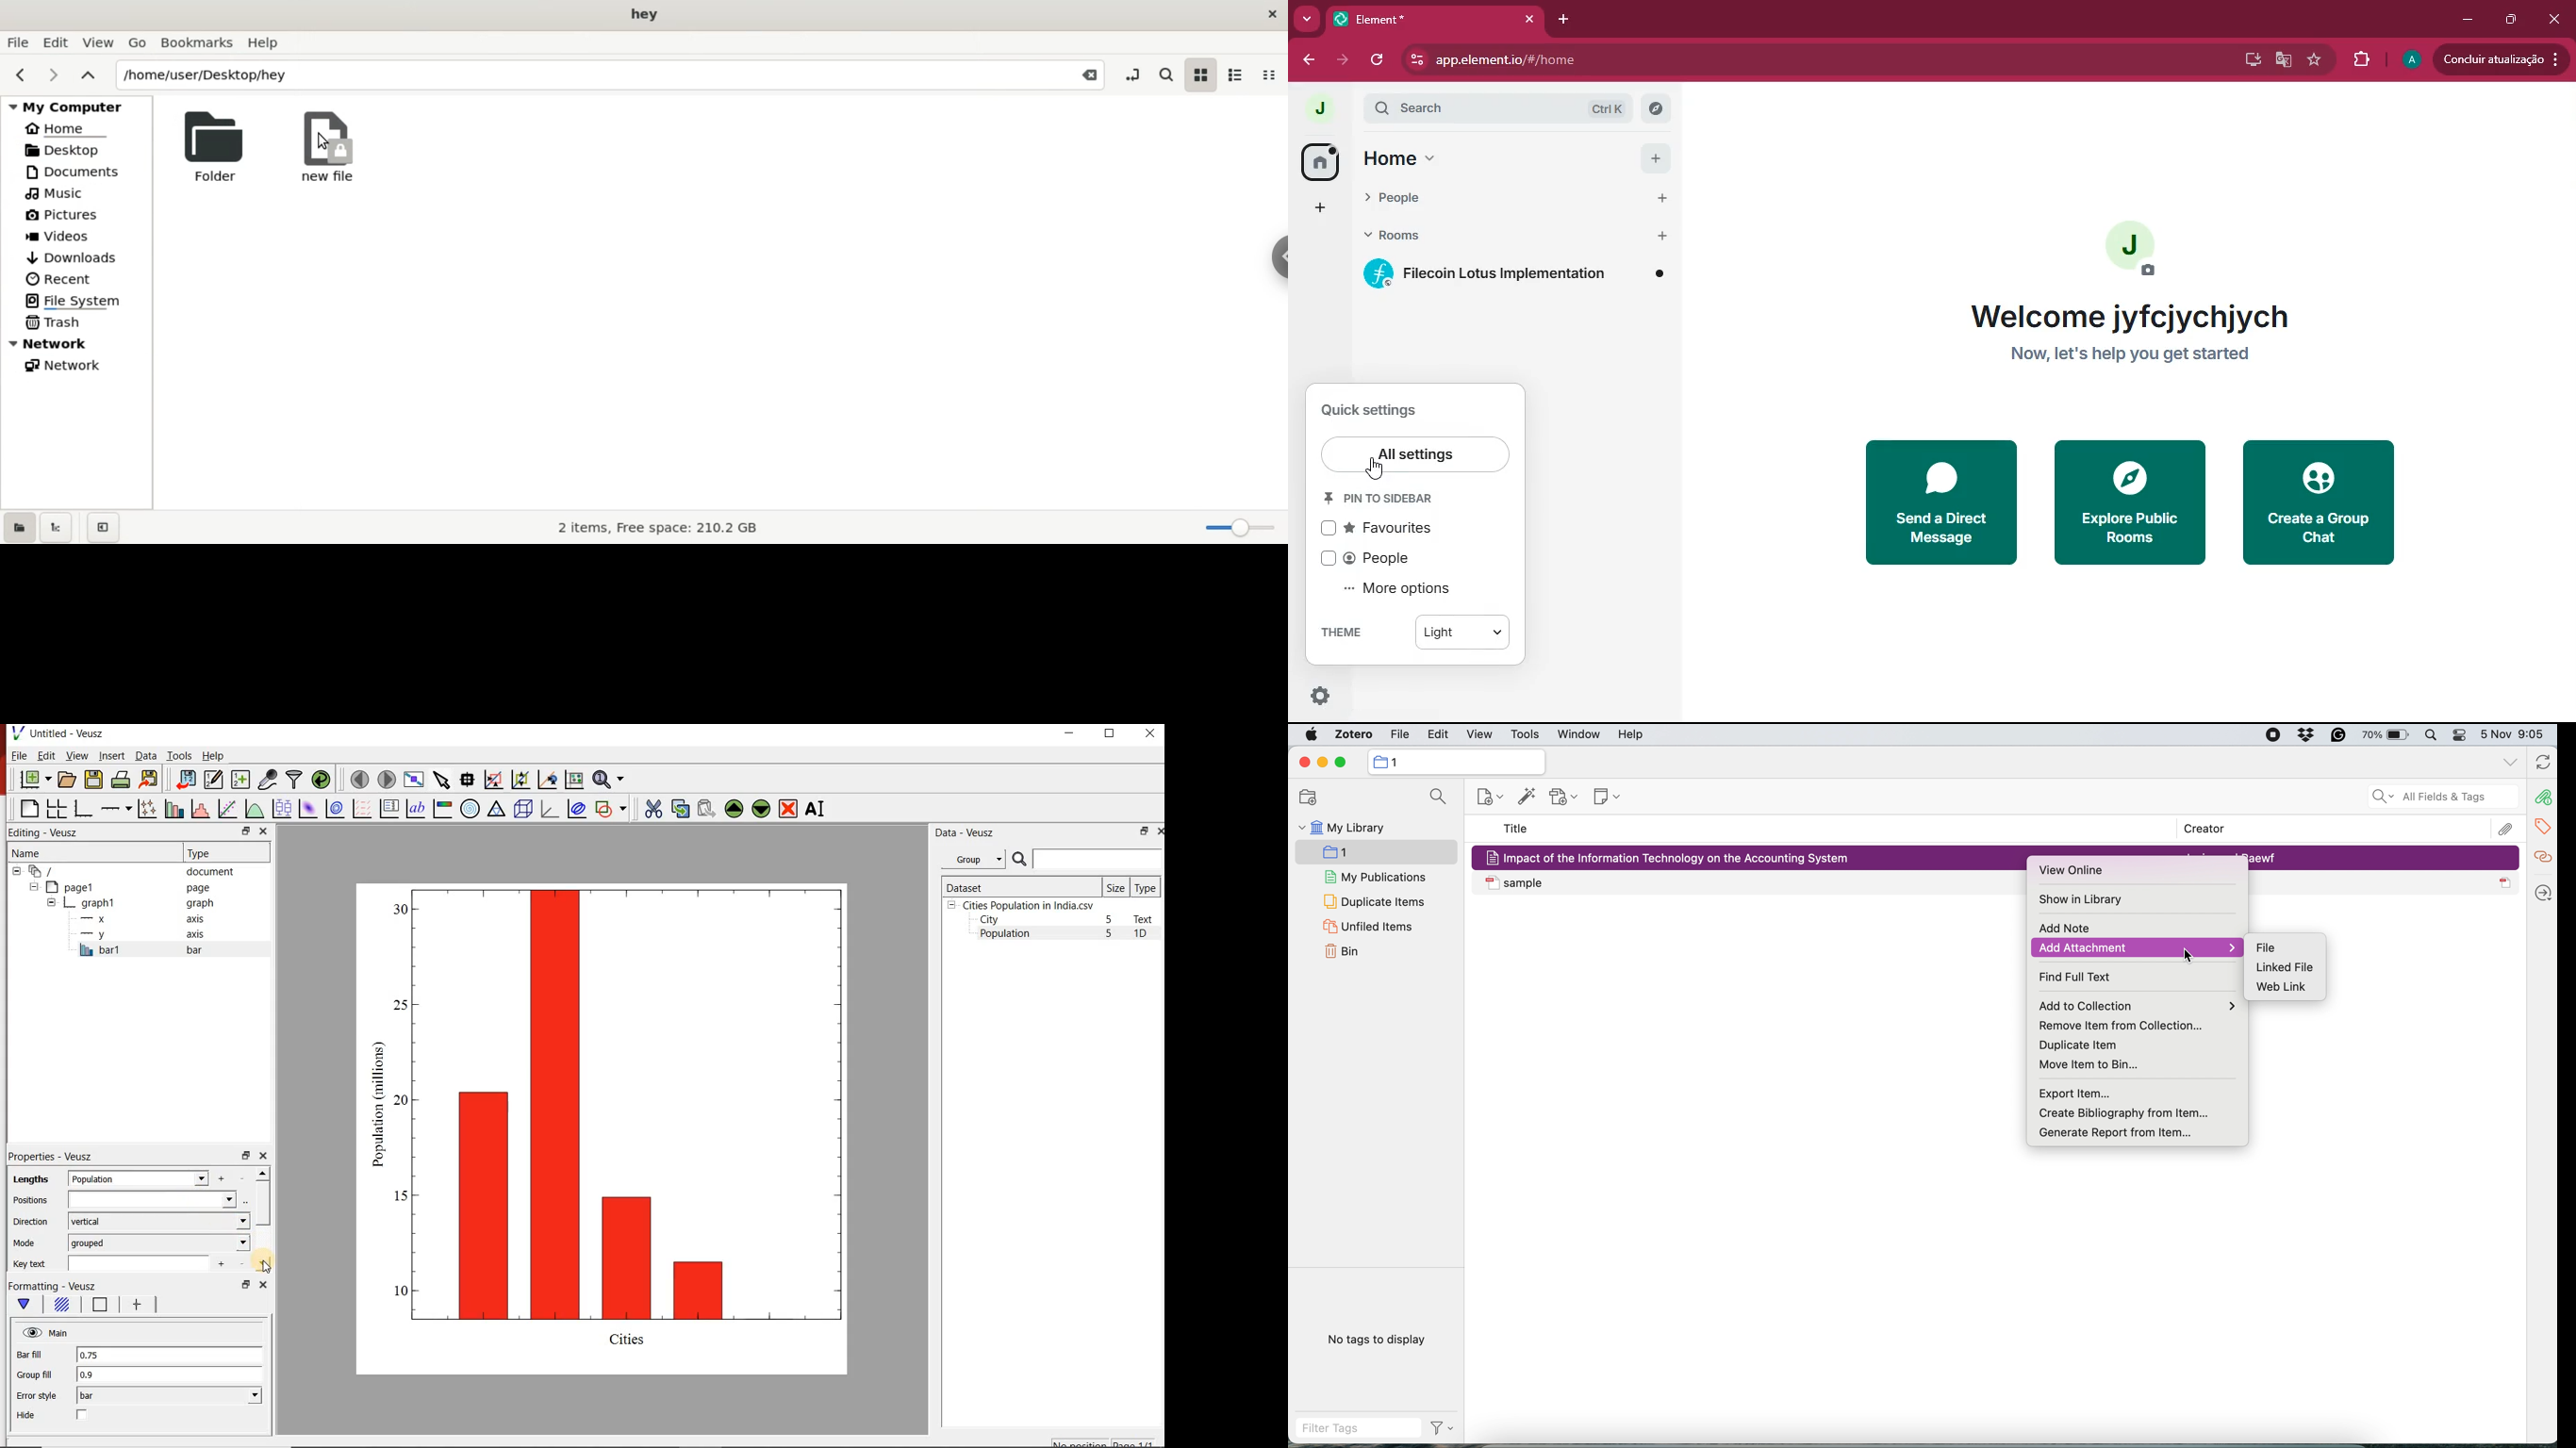 The width and height of the screenshot is (2576, 1456). What do you see at coordinates (1341, 830) in the screenshot?
I see `my library` at bounding box center [1341, 830].